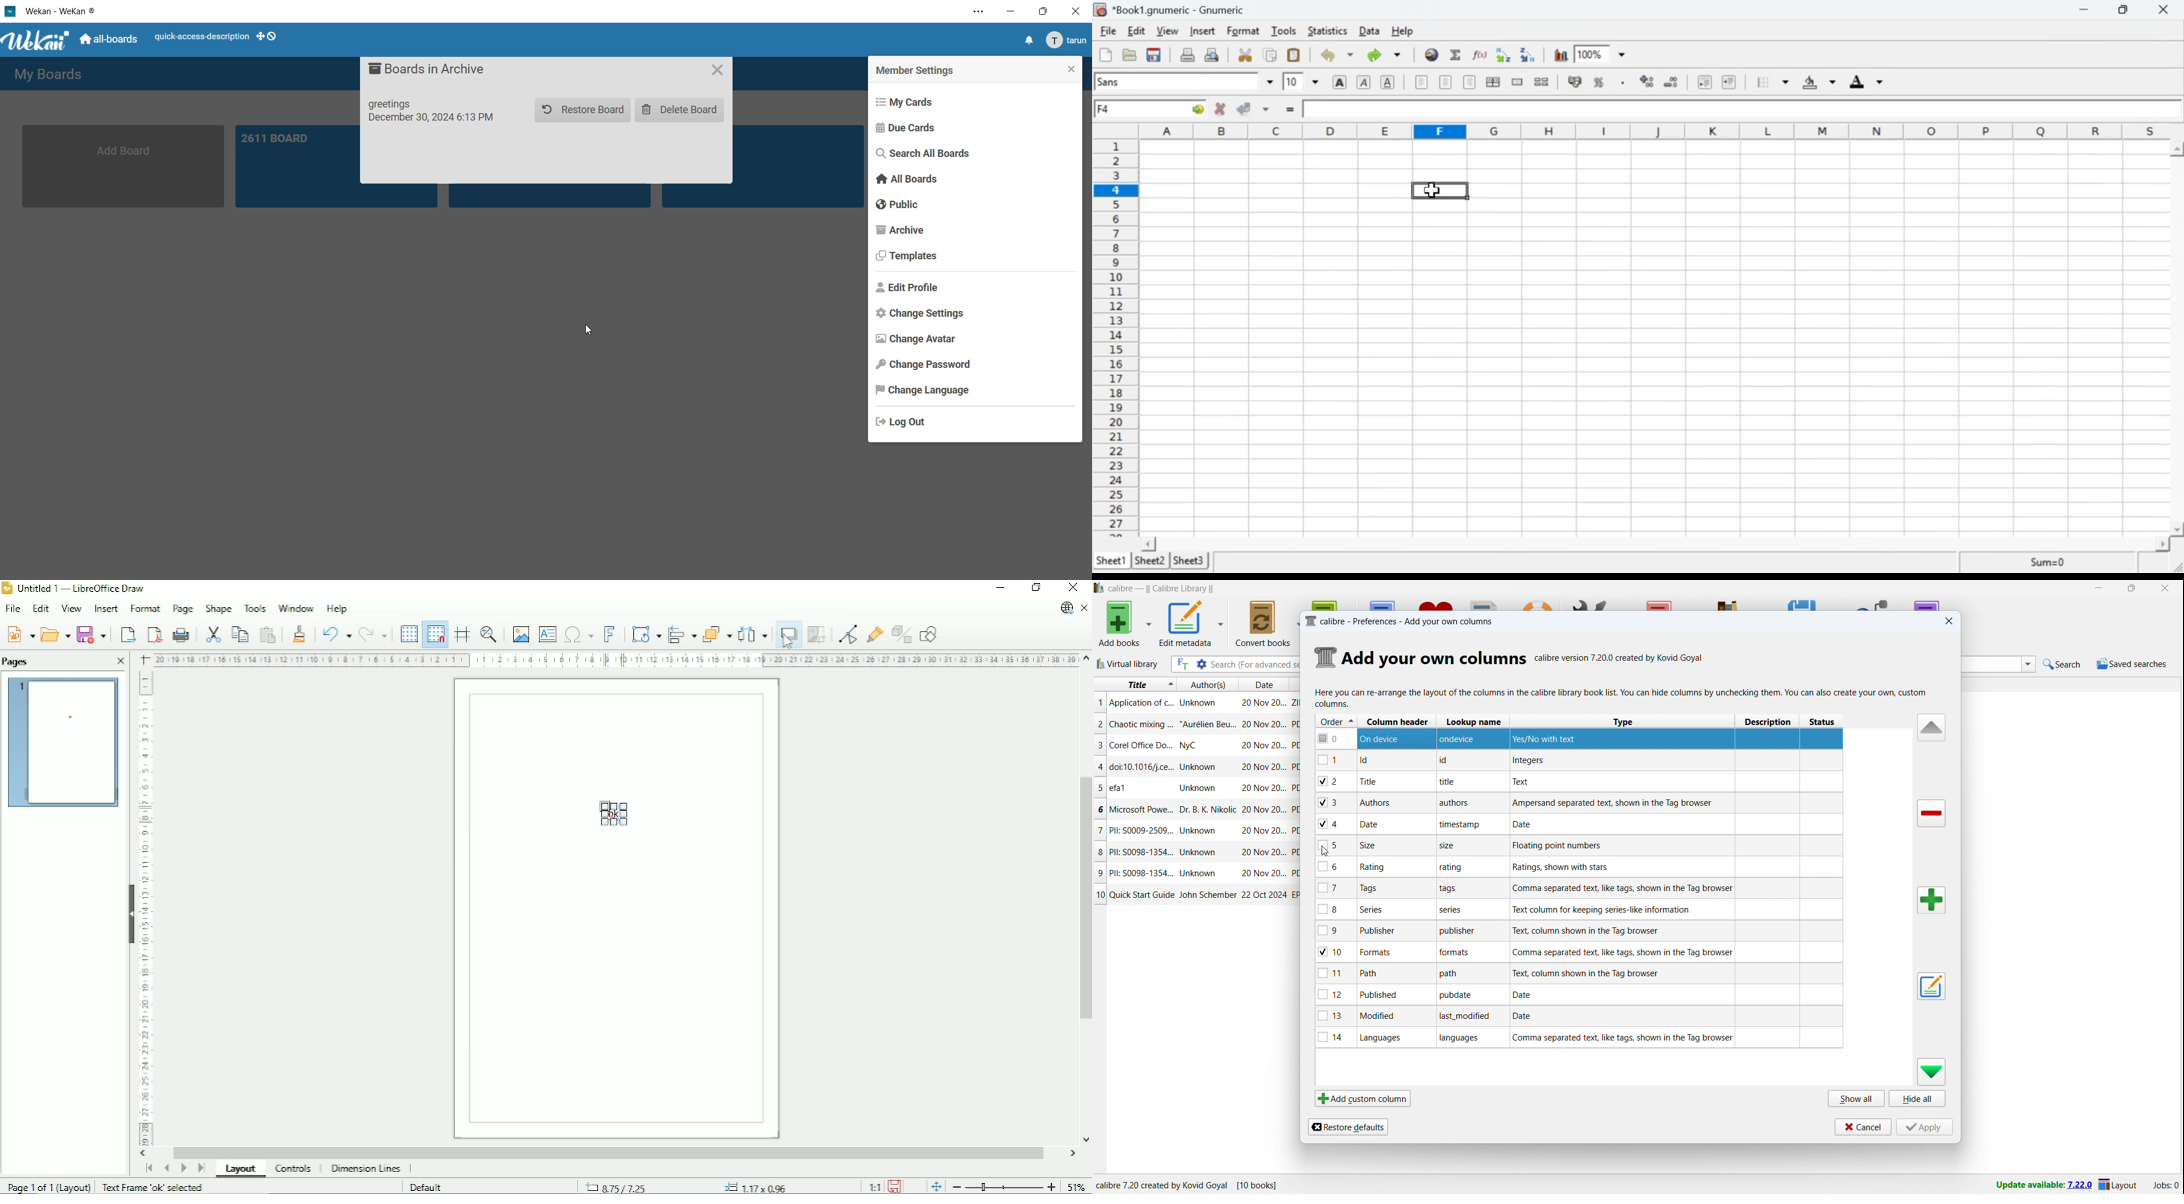  Describe the element at coordinates (1336, 780) in the screenshot. I see `2` at that location.